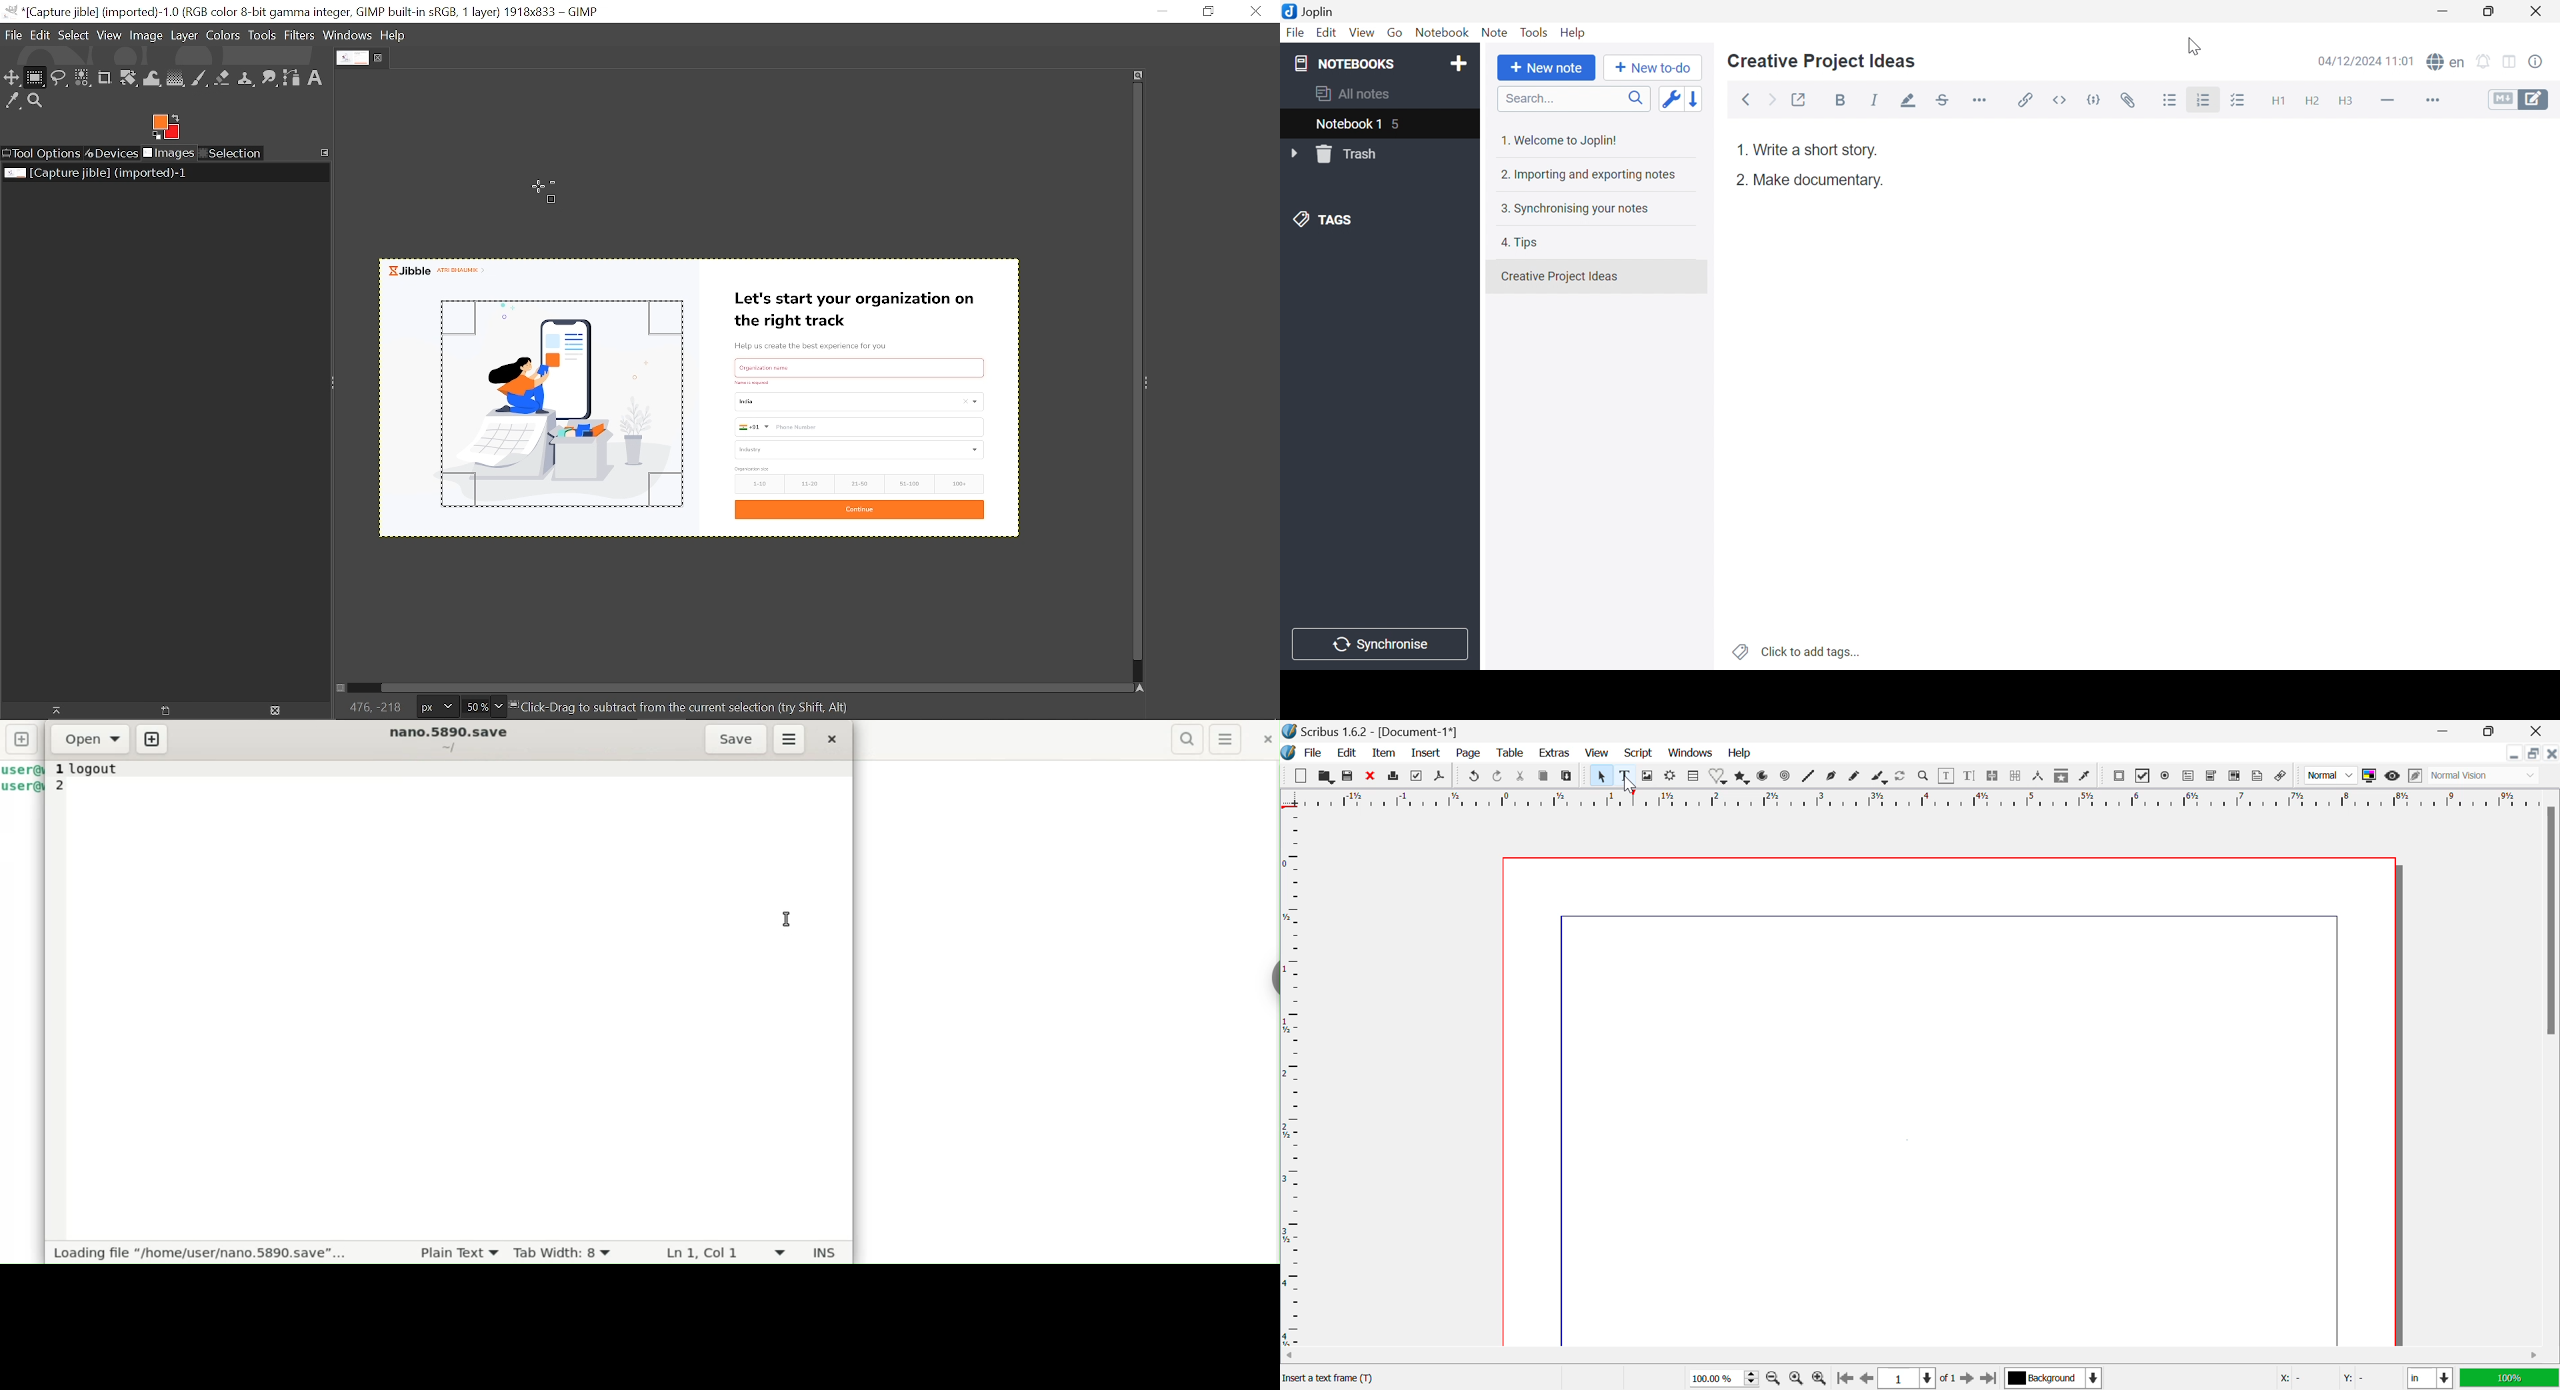  Describe the element at coordinates (1910, 101) in the screenshot. I see `Highlight` at that location.